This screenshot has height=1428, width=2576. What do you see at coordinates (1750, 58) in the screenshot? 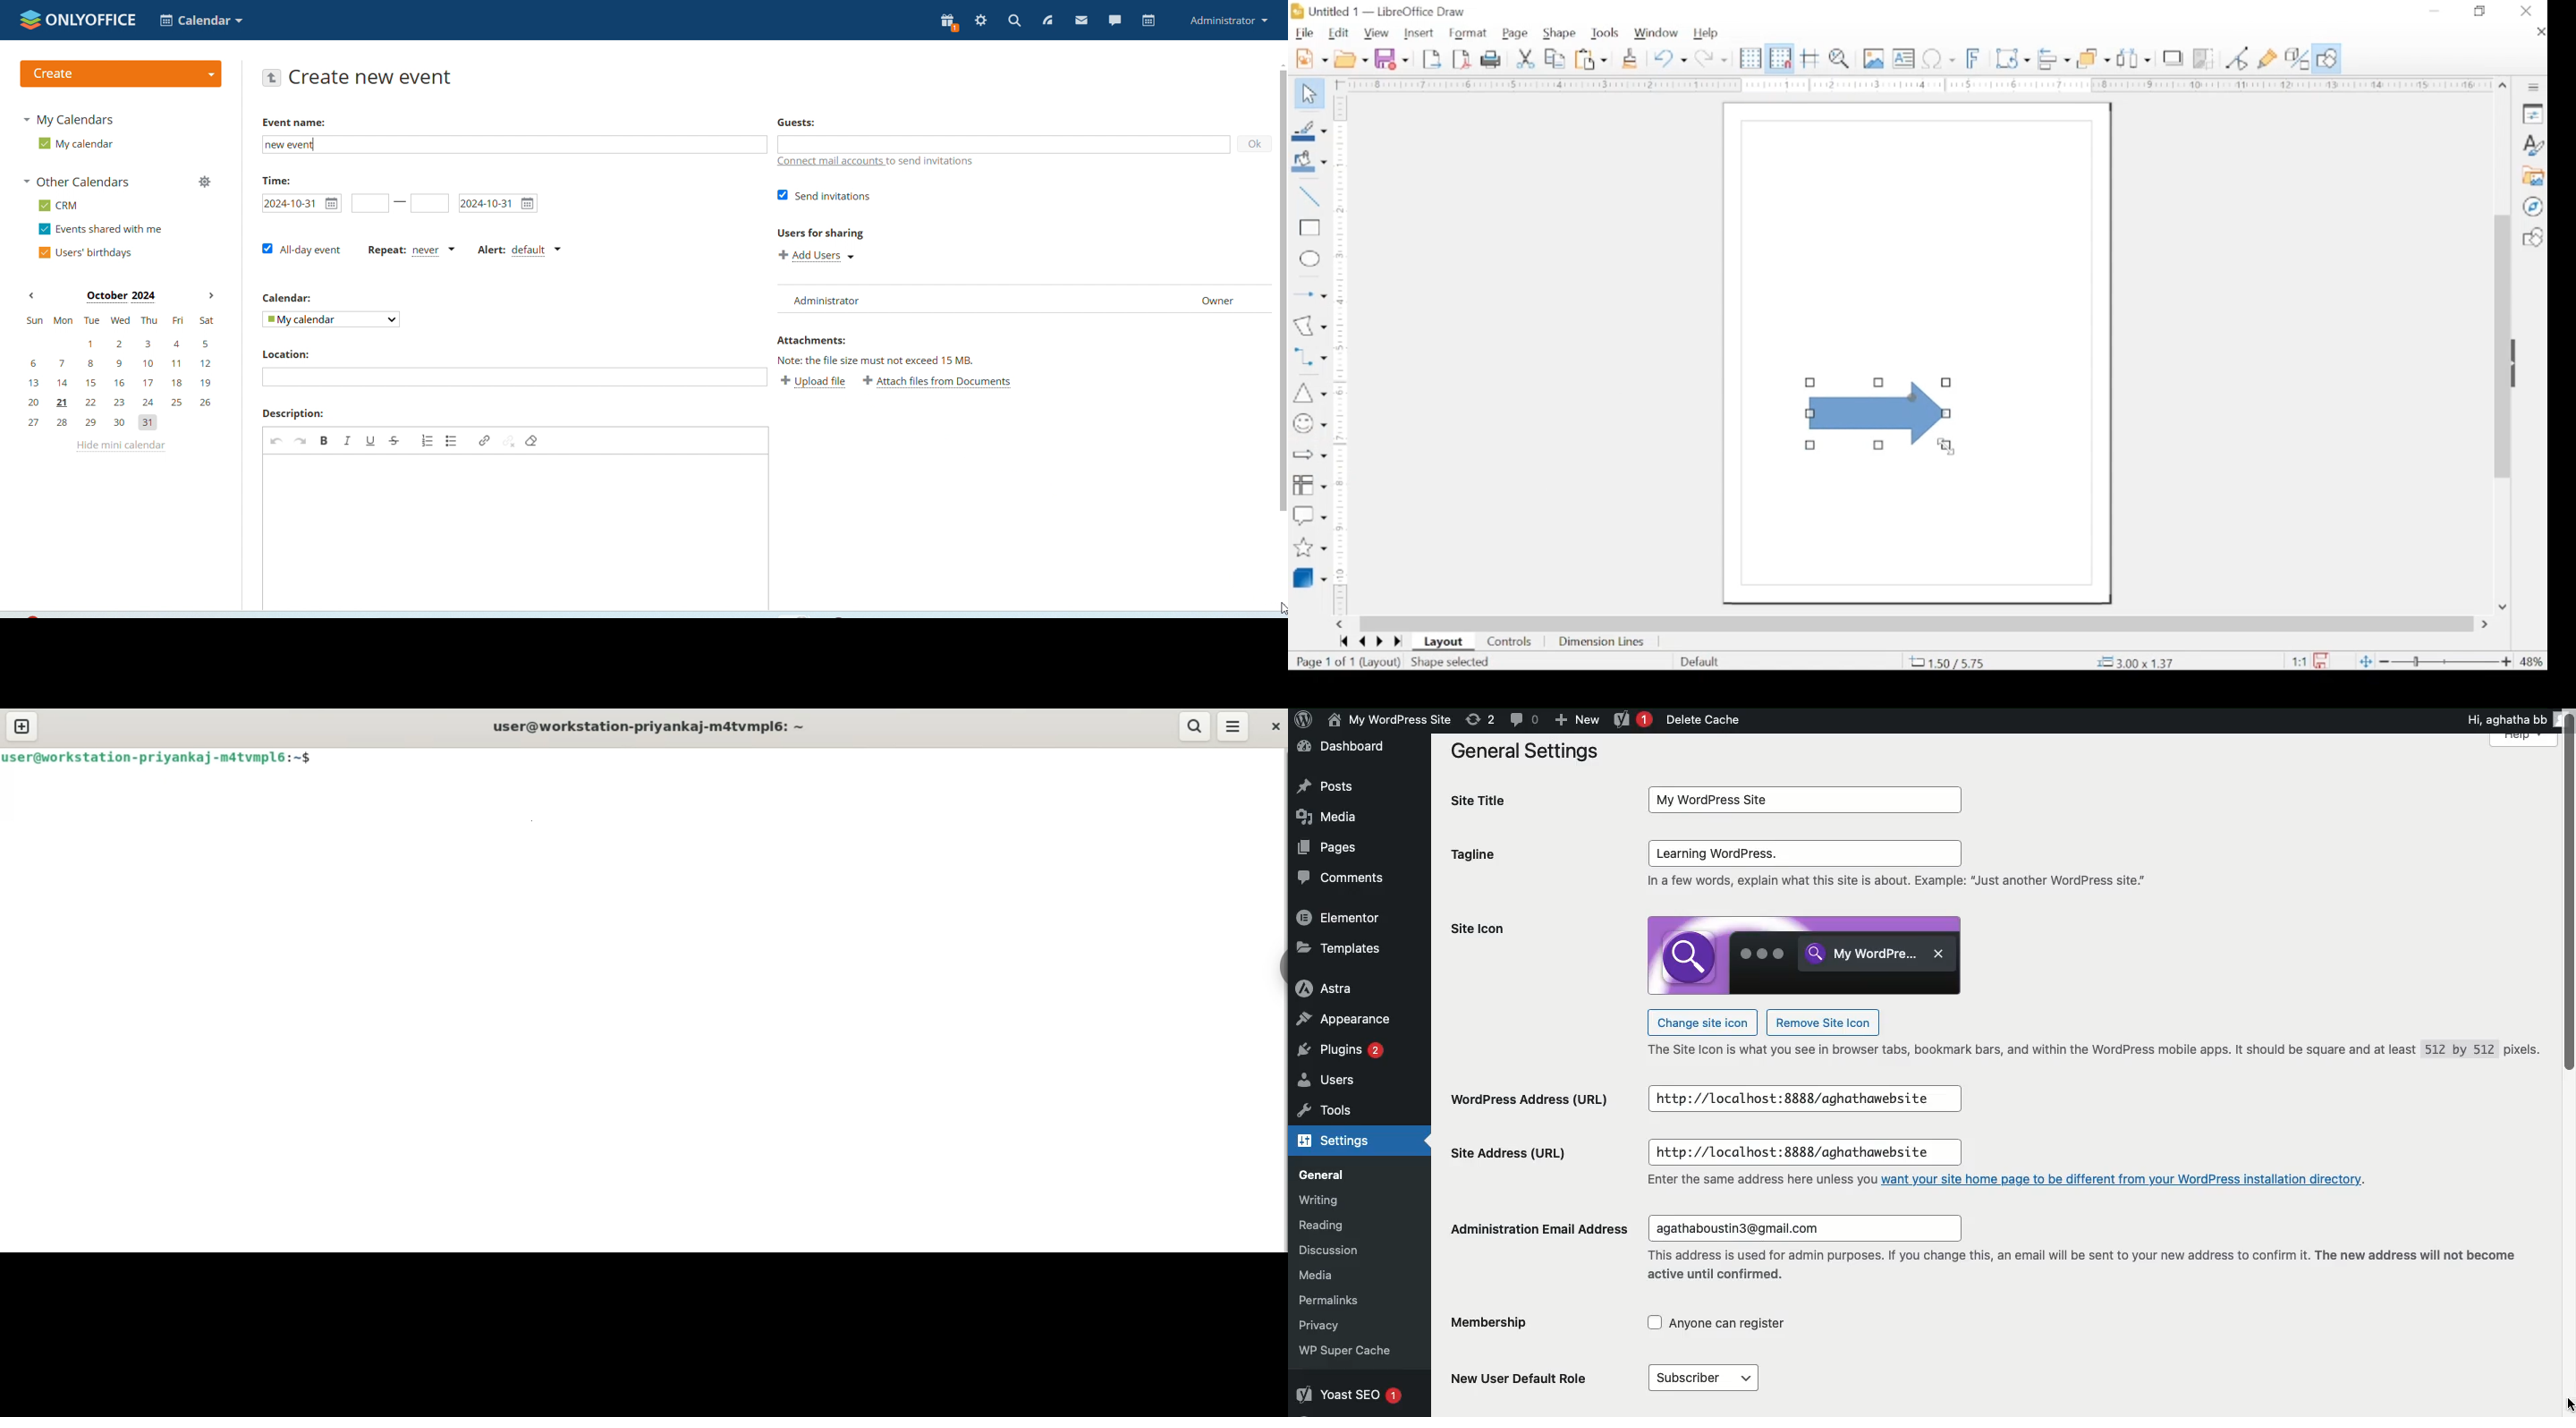
I see `display grid` at bounding box center [1750, 58].